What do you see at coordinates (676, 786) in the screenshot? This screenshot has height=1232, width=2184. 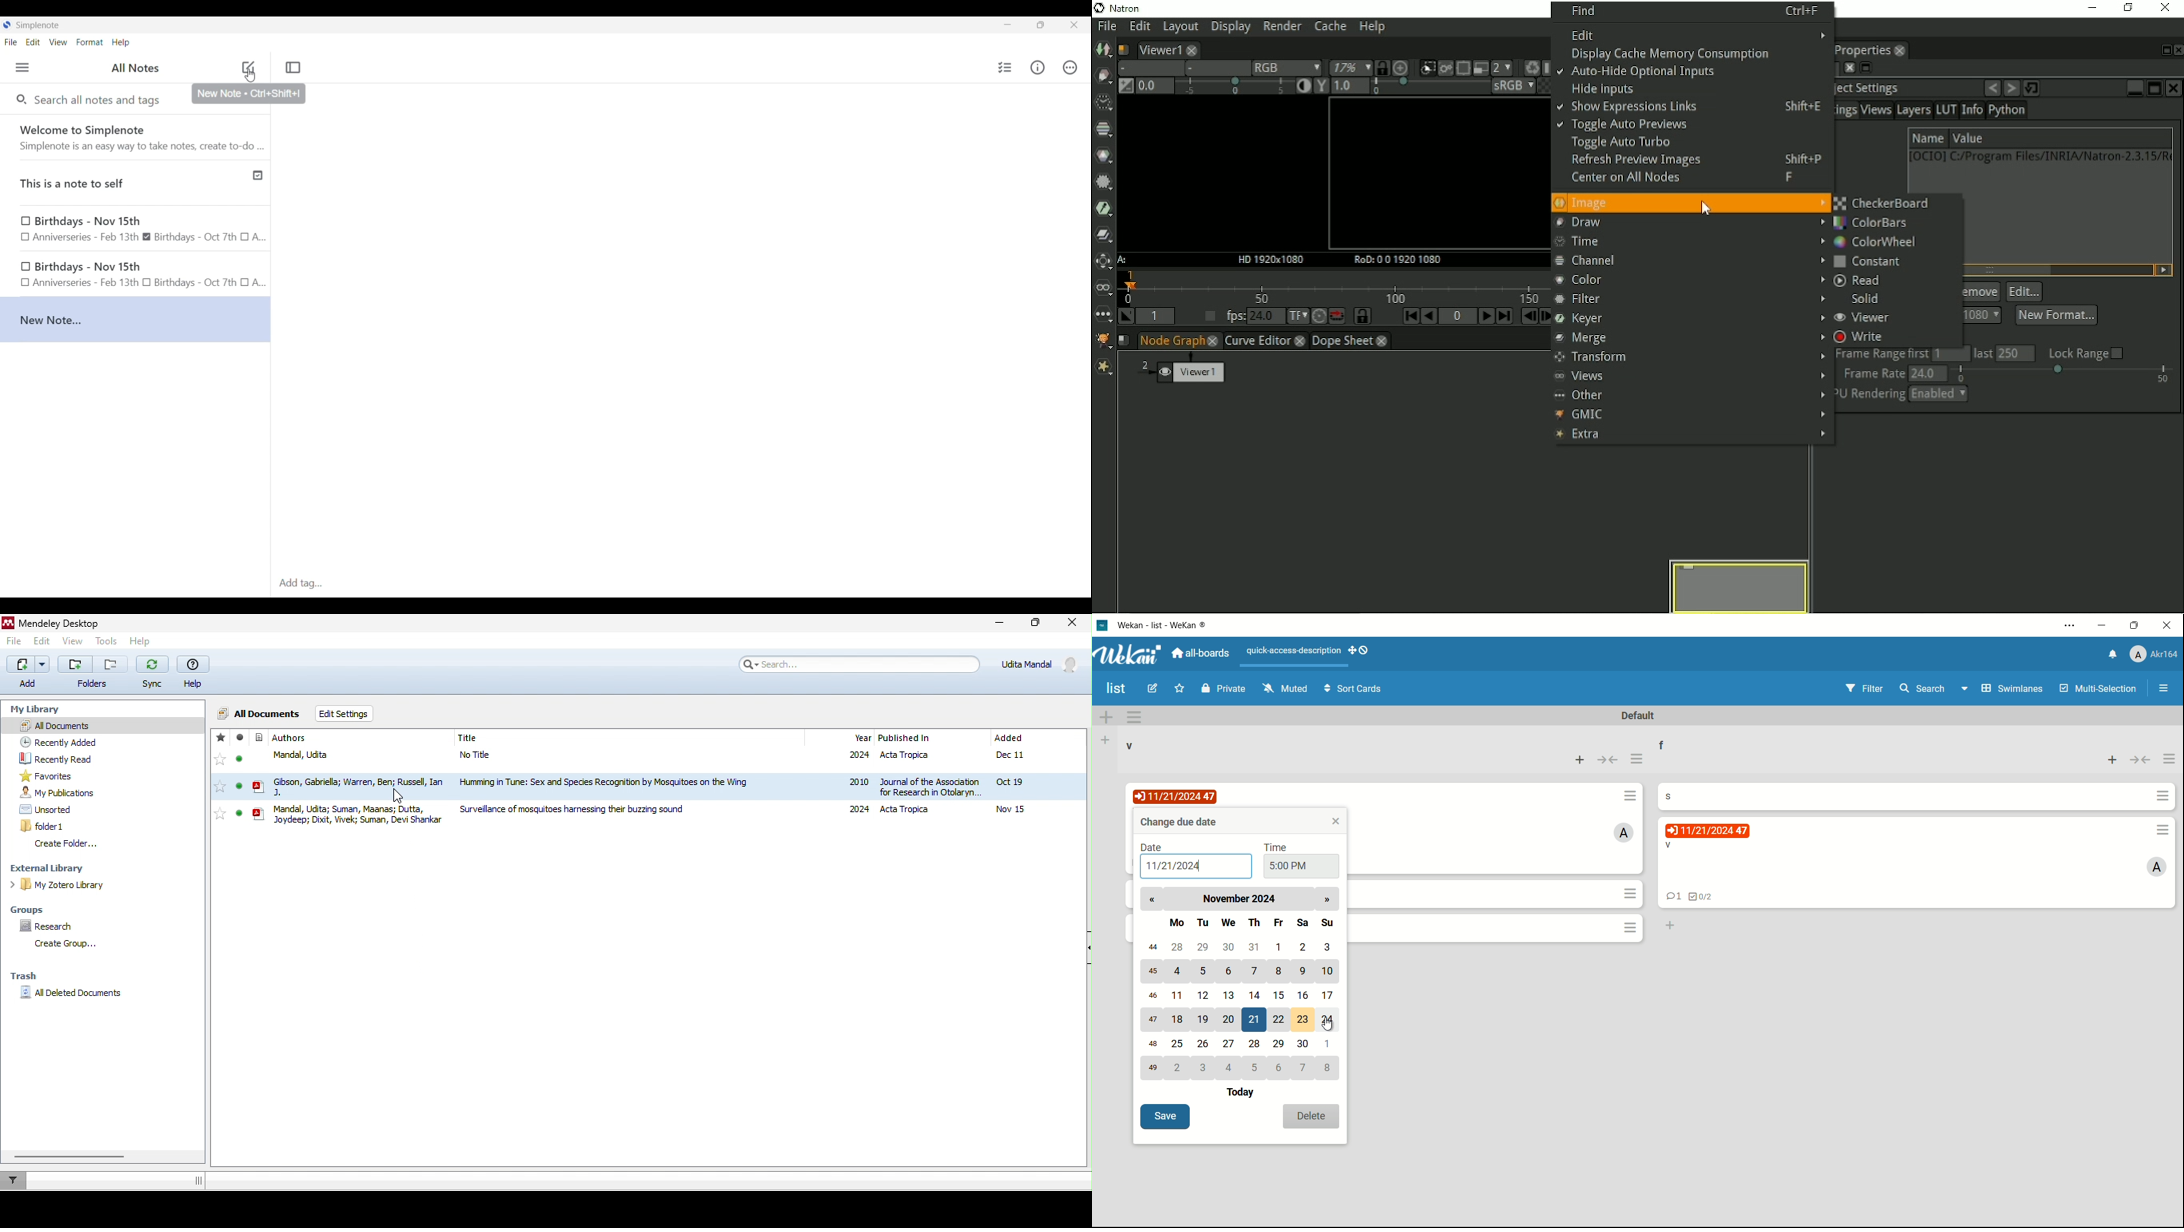 I see `file` at bounding box center [676, 786].